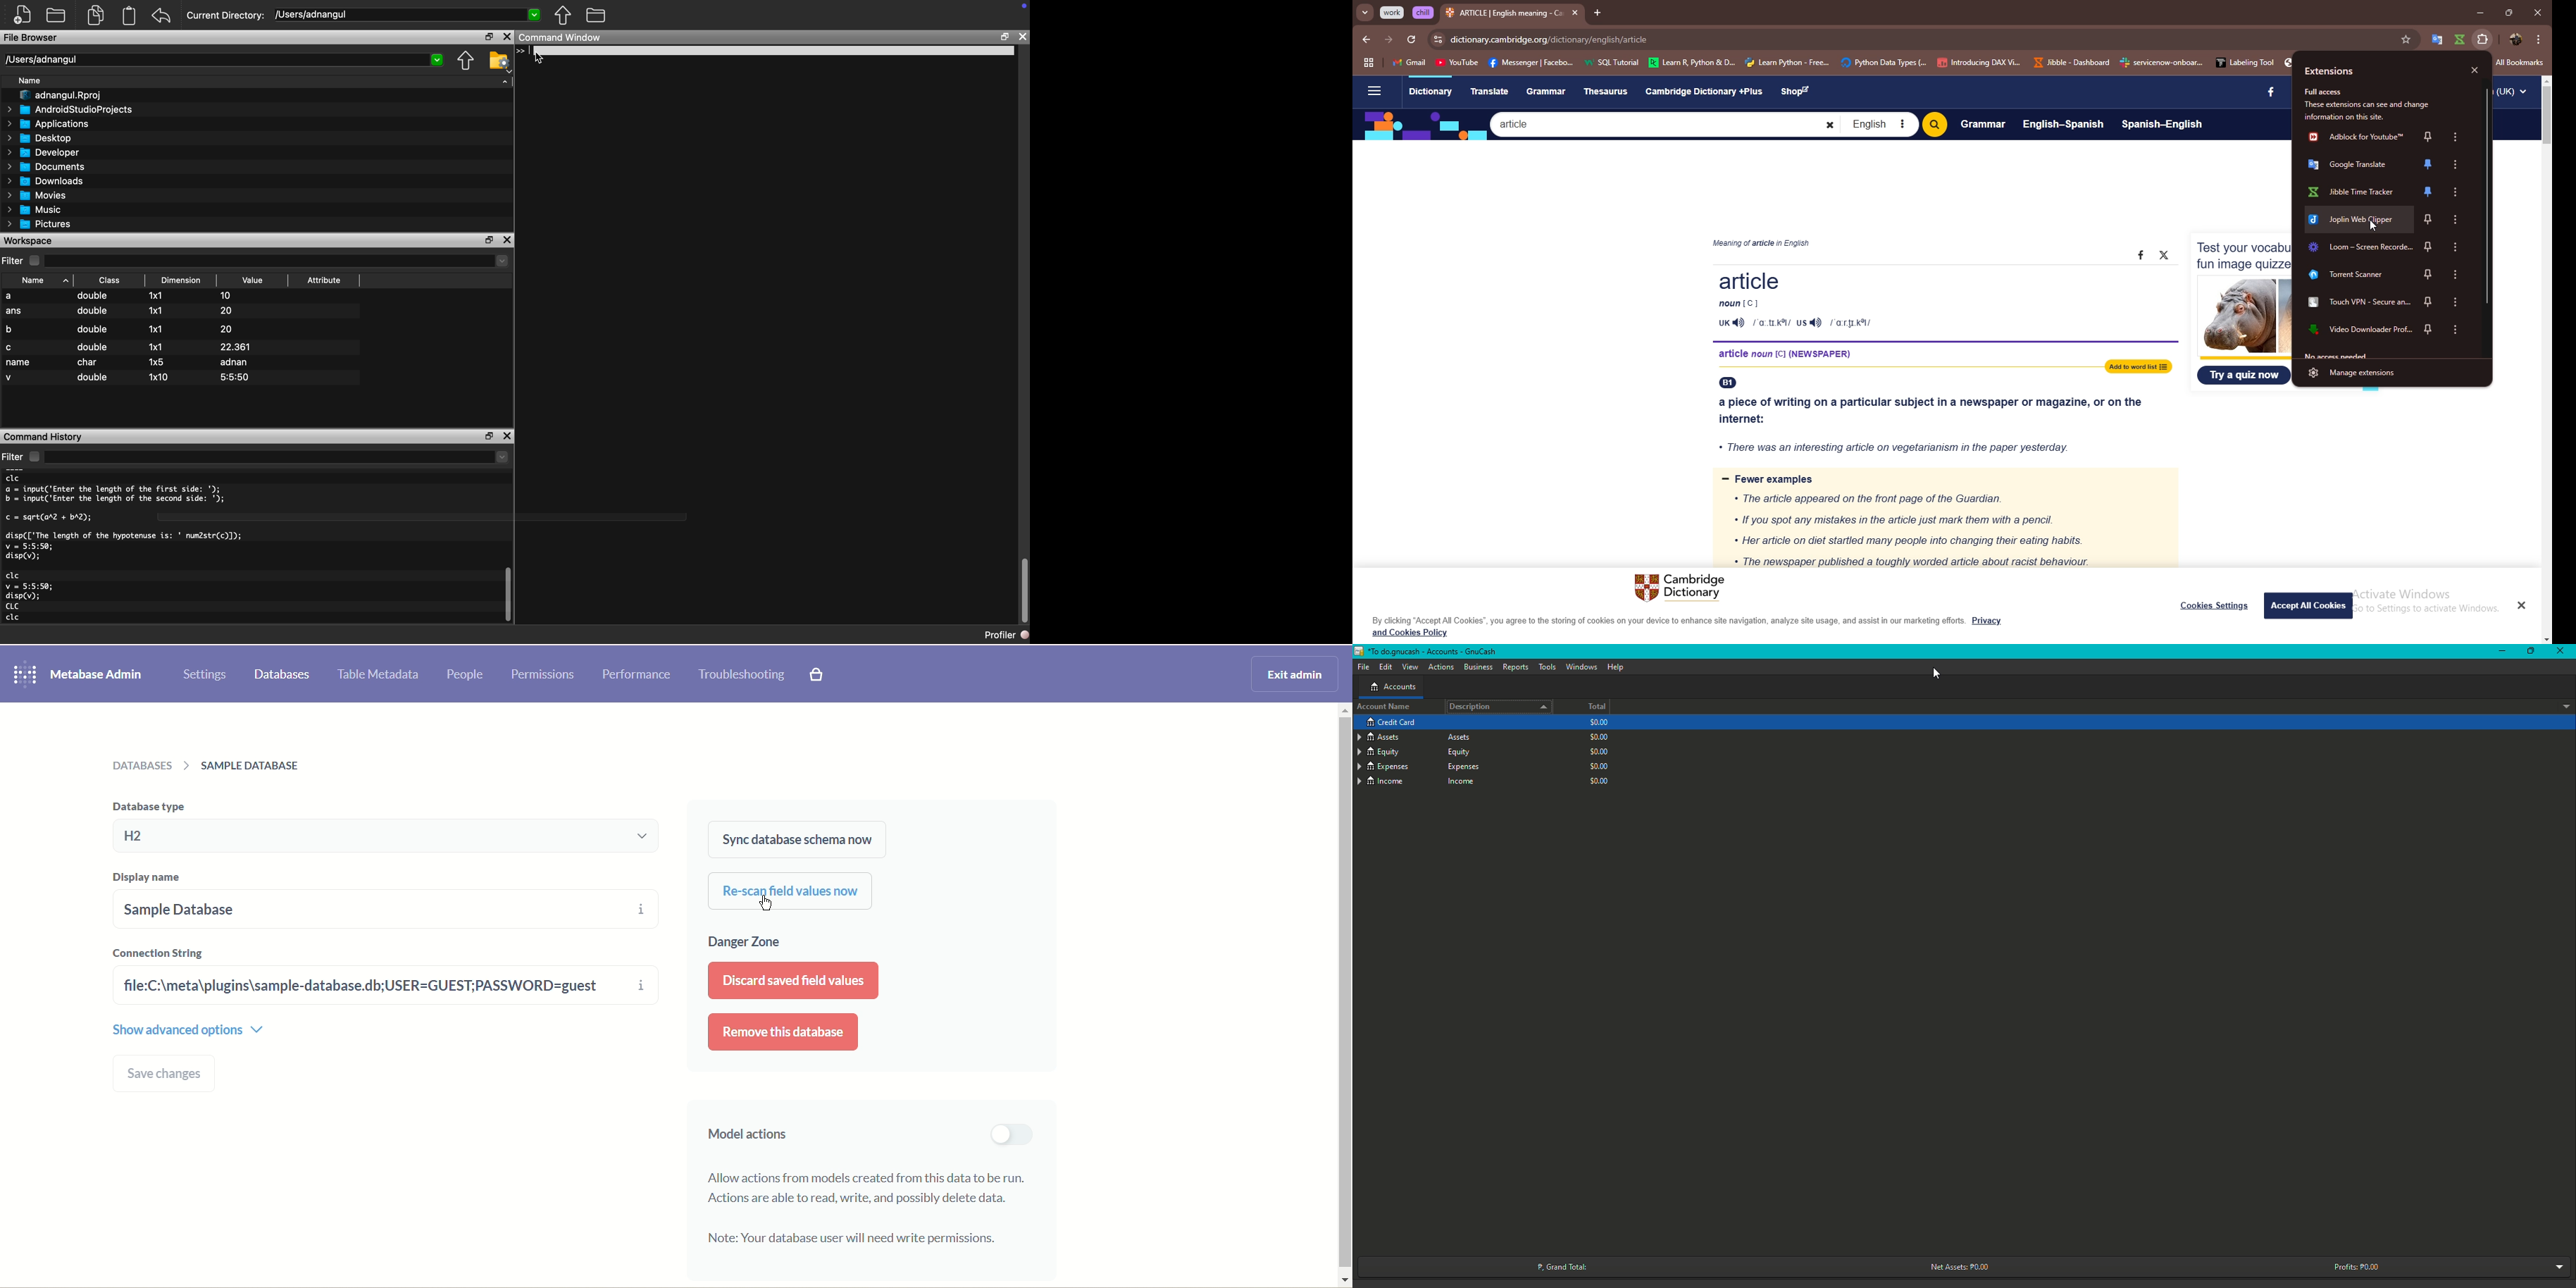 This screenshot has height=1288, width=2576. I want to click on add tab, so click(1597, 13).